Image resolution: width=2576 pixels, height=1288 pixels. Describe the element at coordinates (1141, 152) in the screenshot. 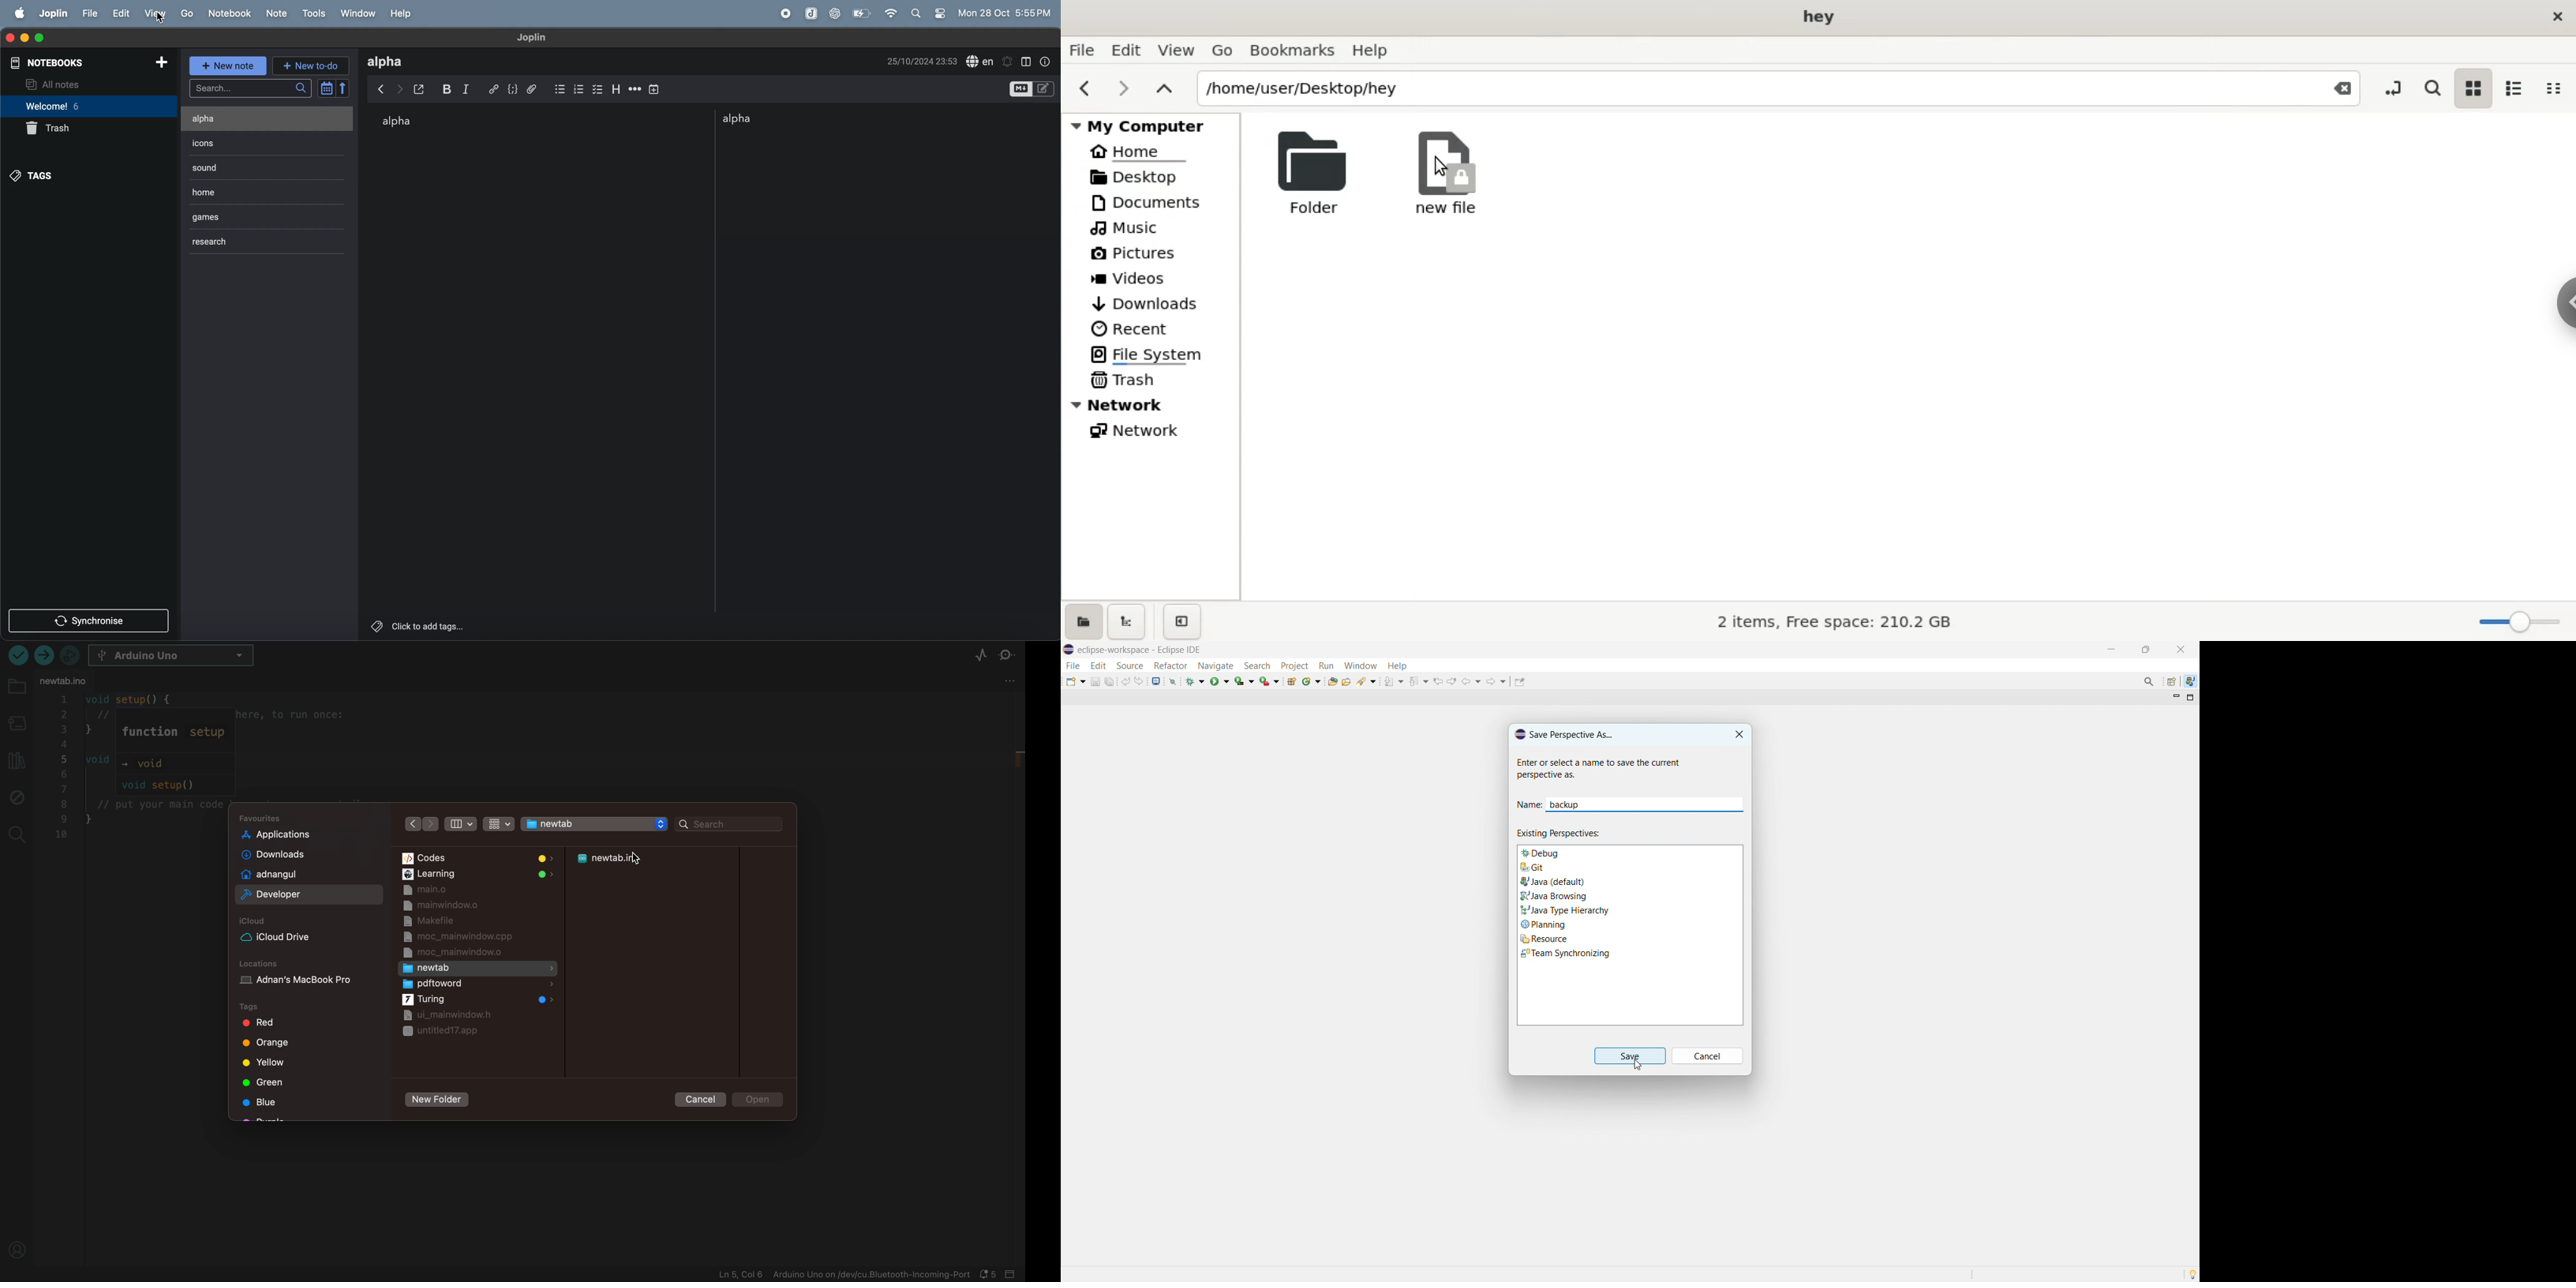

I see `Home` at that location.